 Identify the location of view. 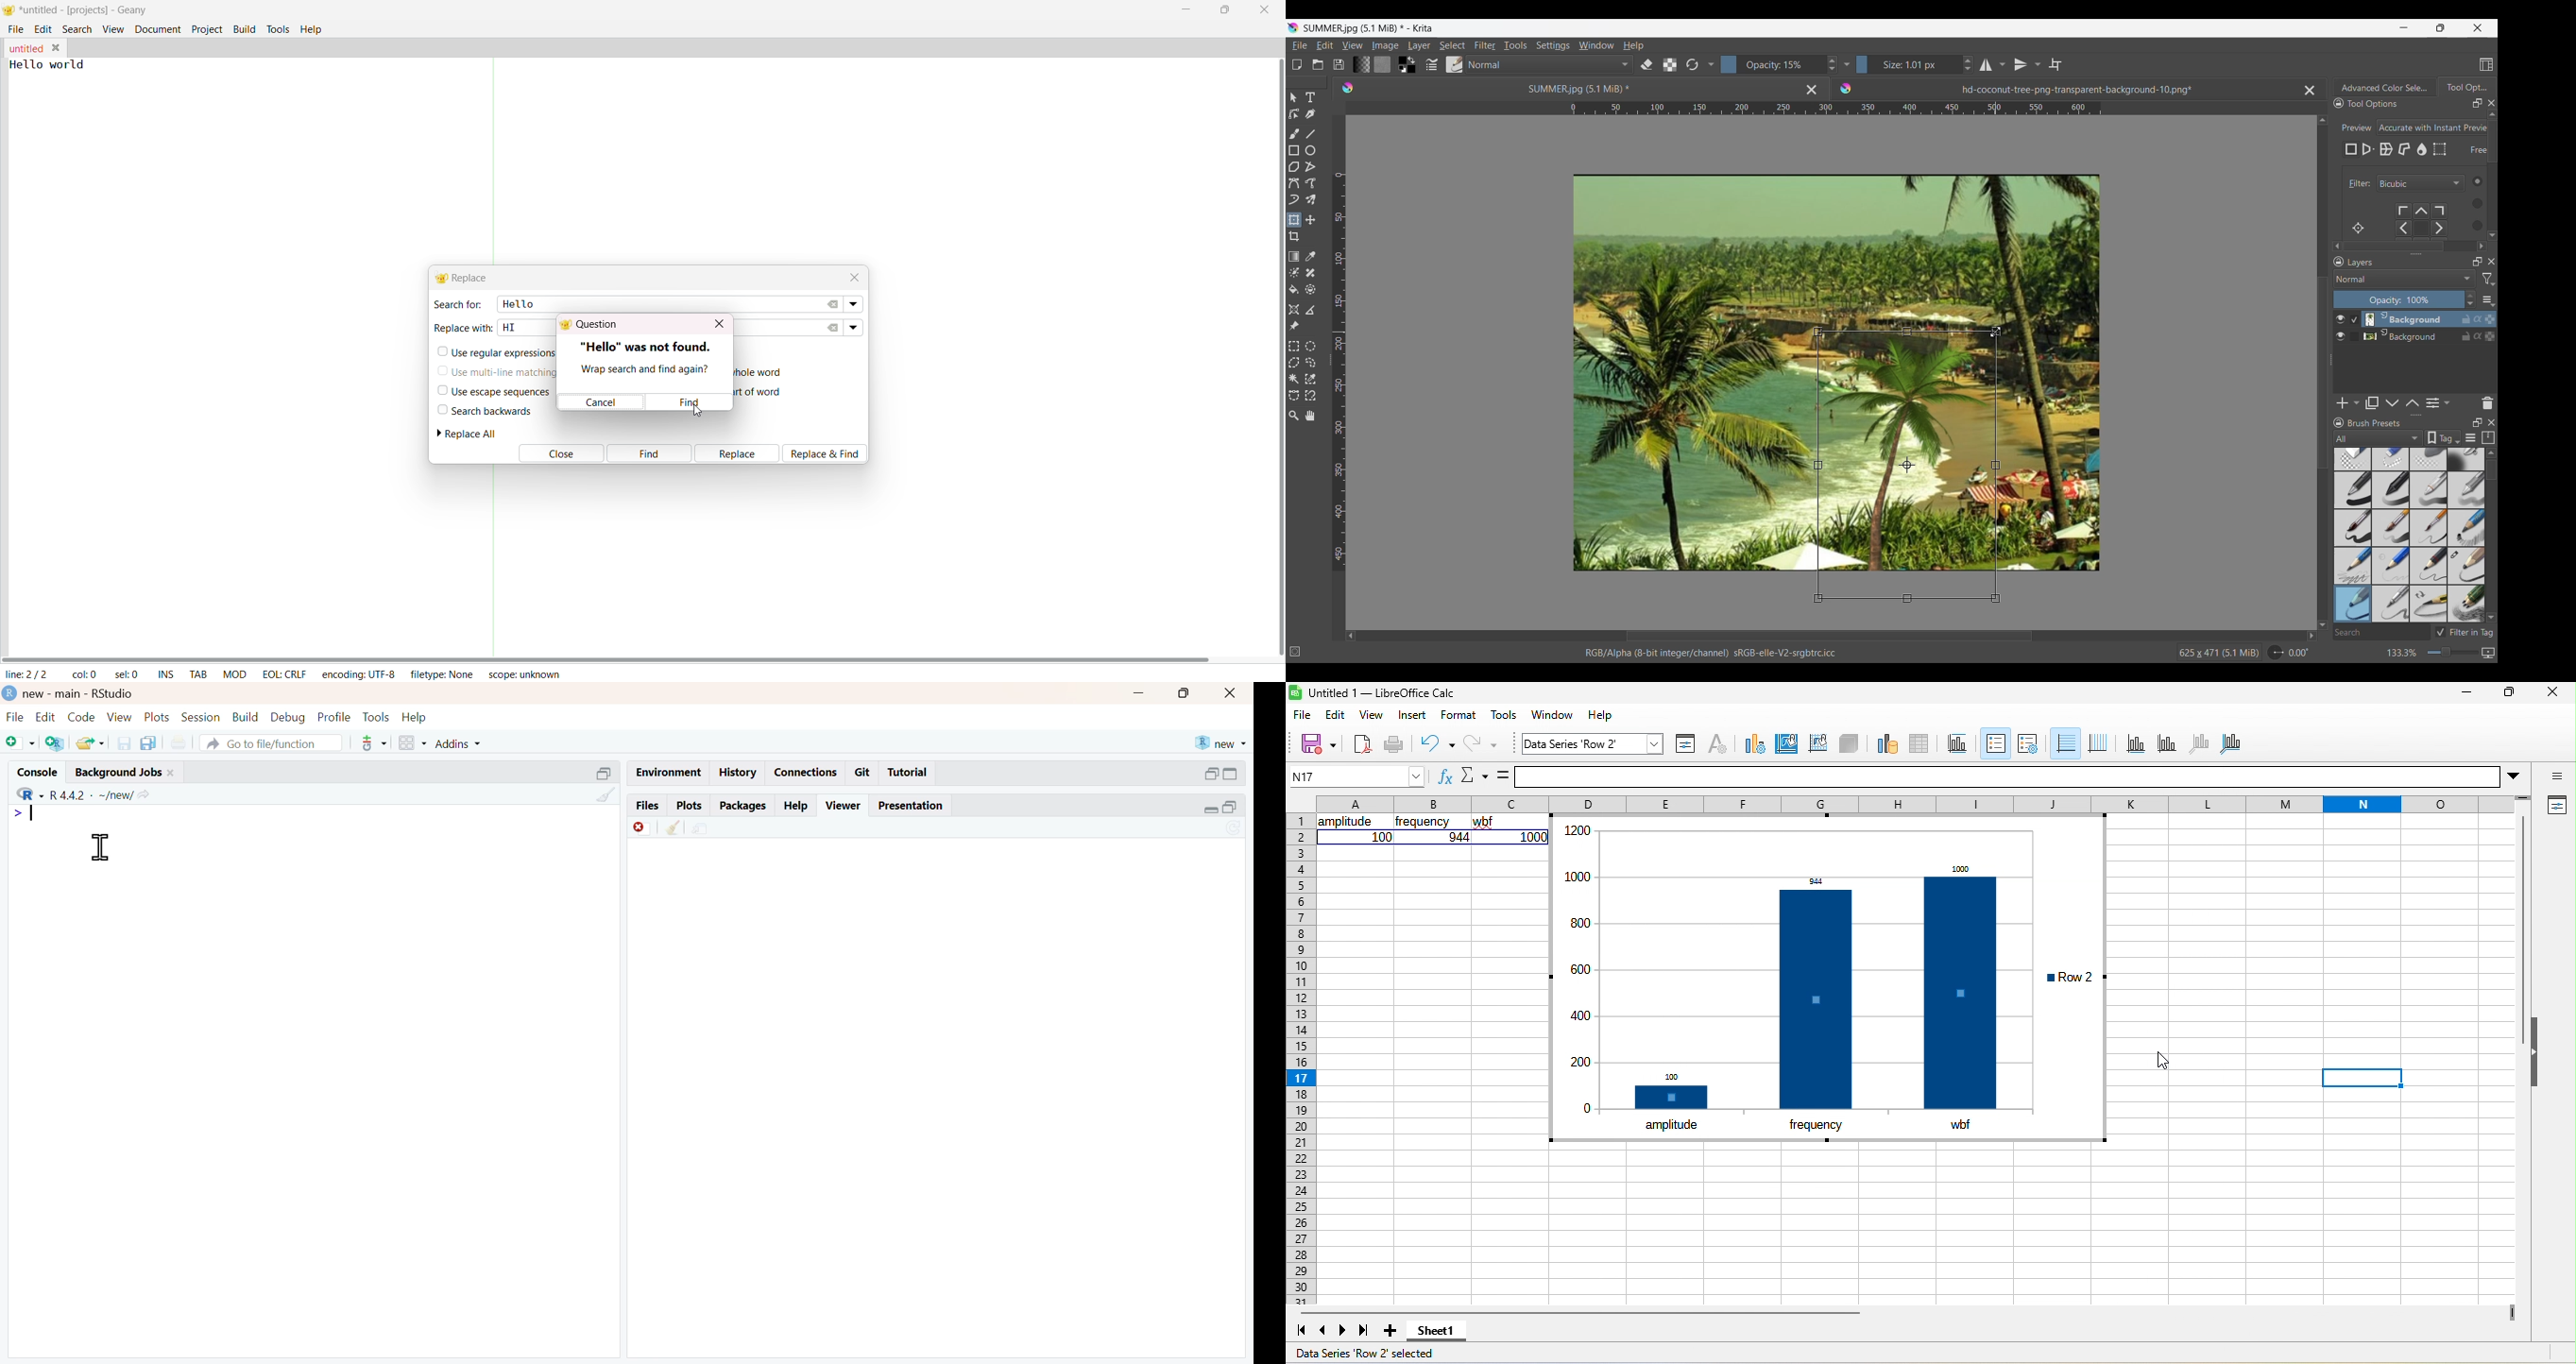
(1378, 713).